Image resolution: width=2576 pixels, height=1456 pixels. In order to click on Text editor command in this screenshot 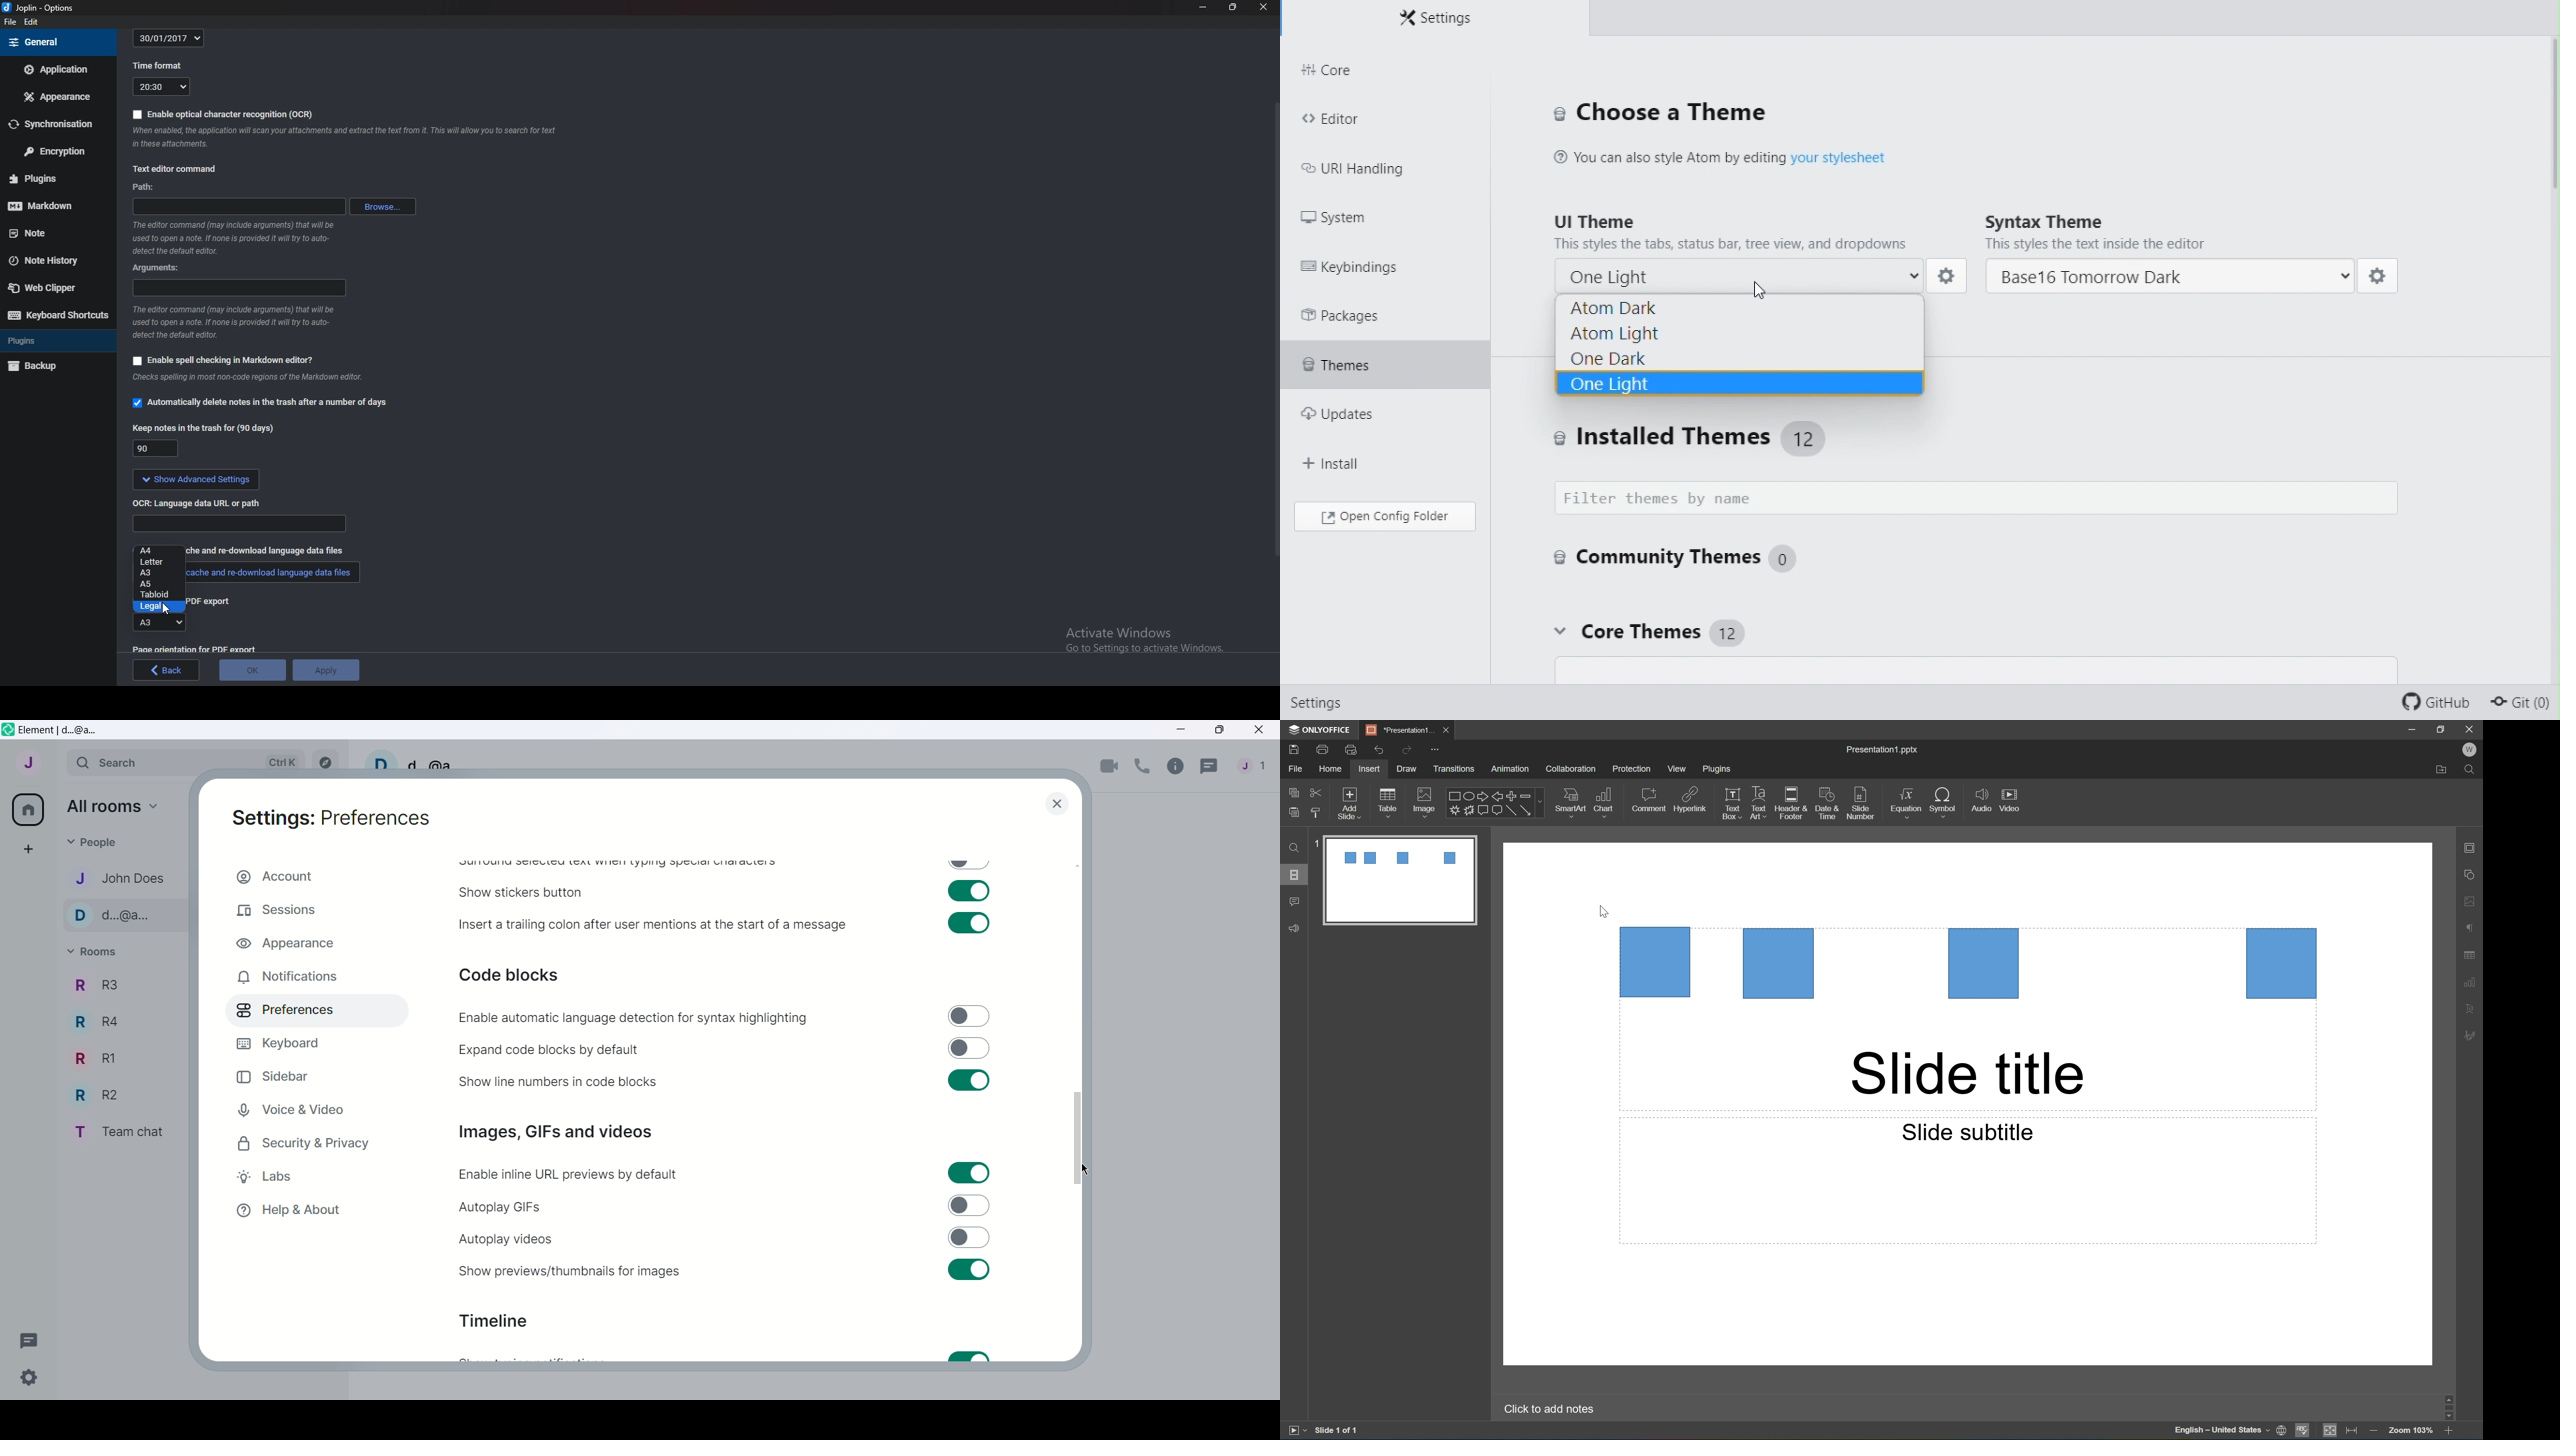, I will do `click(176, 169)`.